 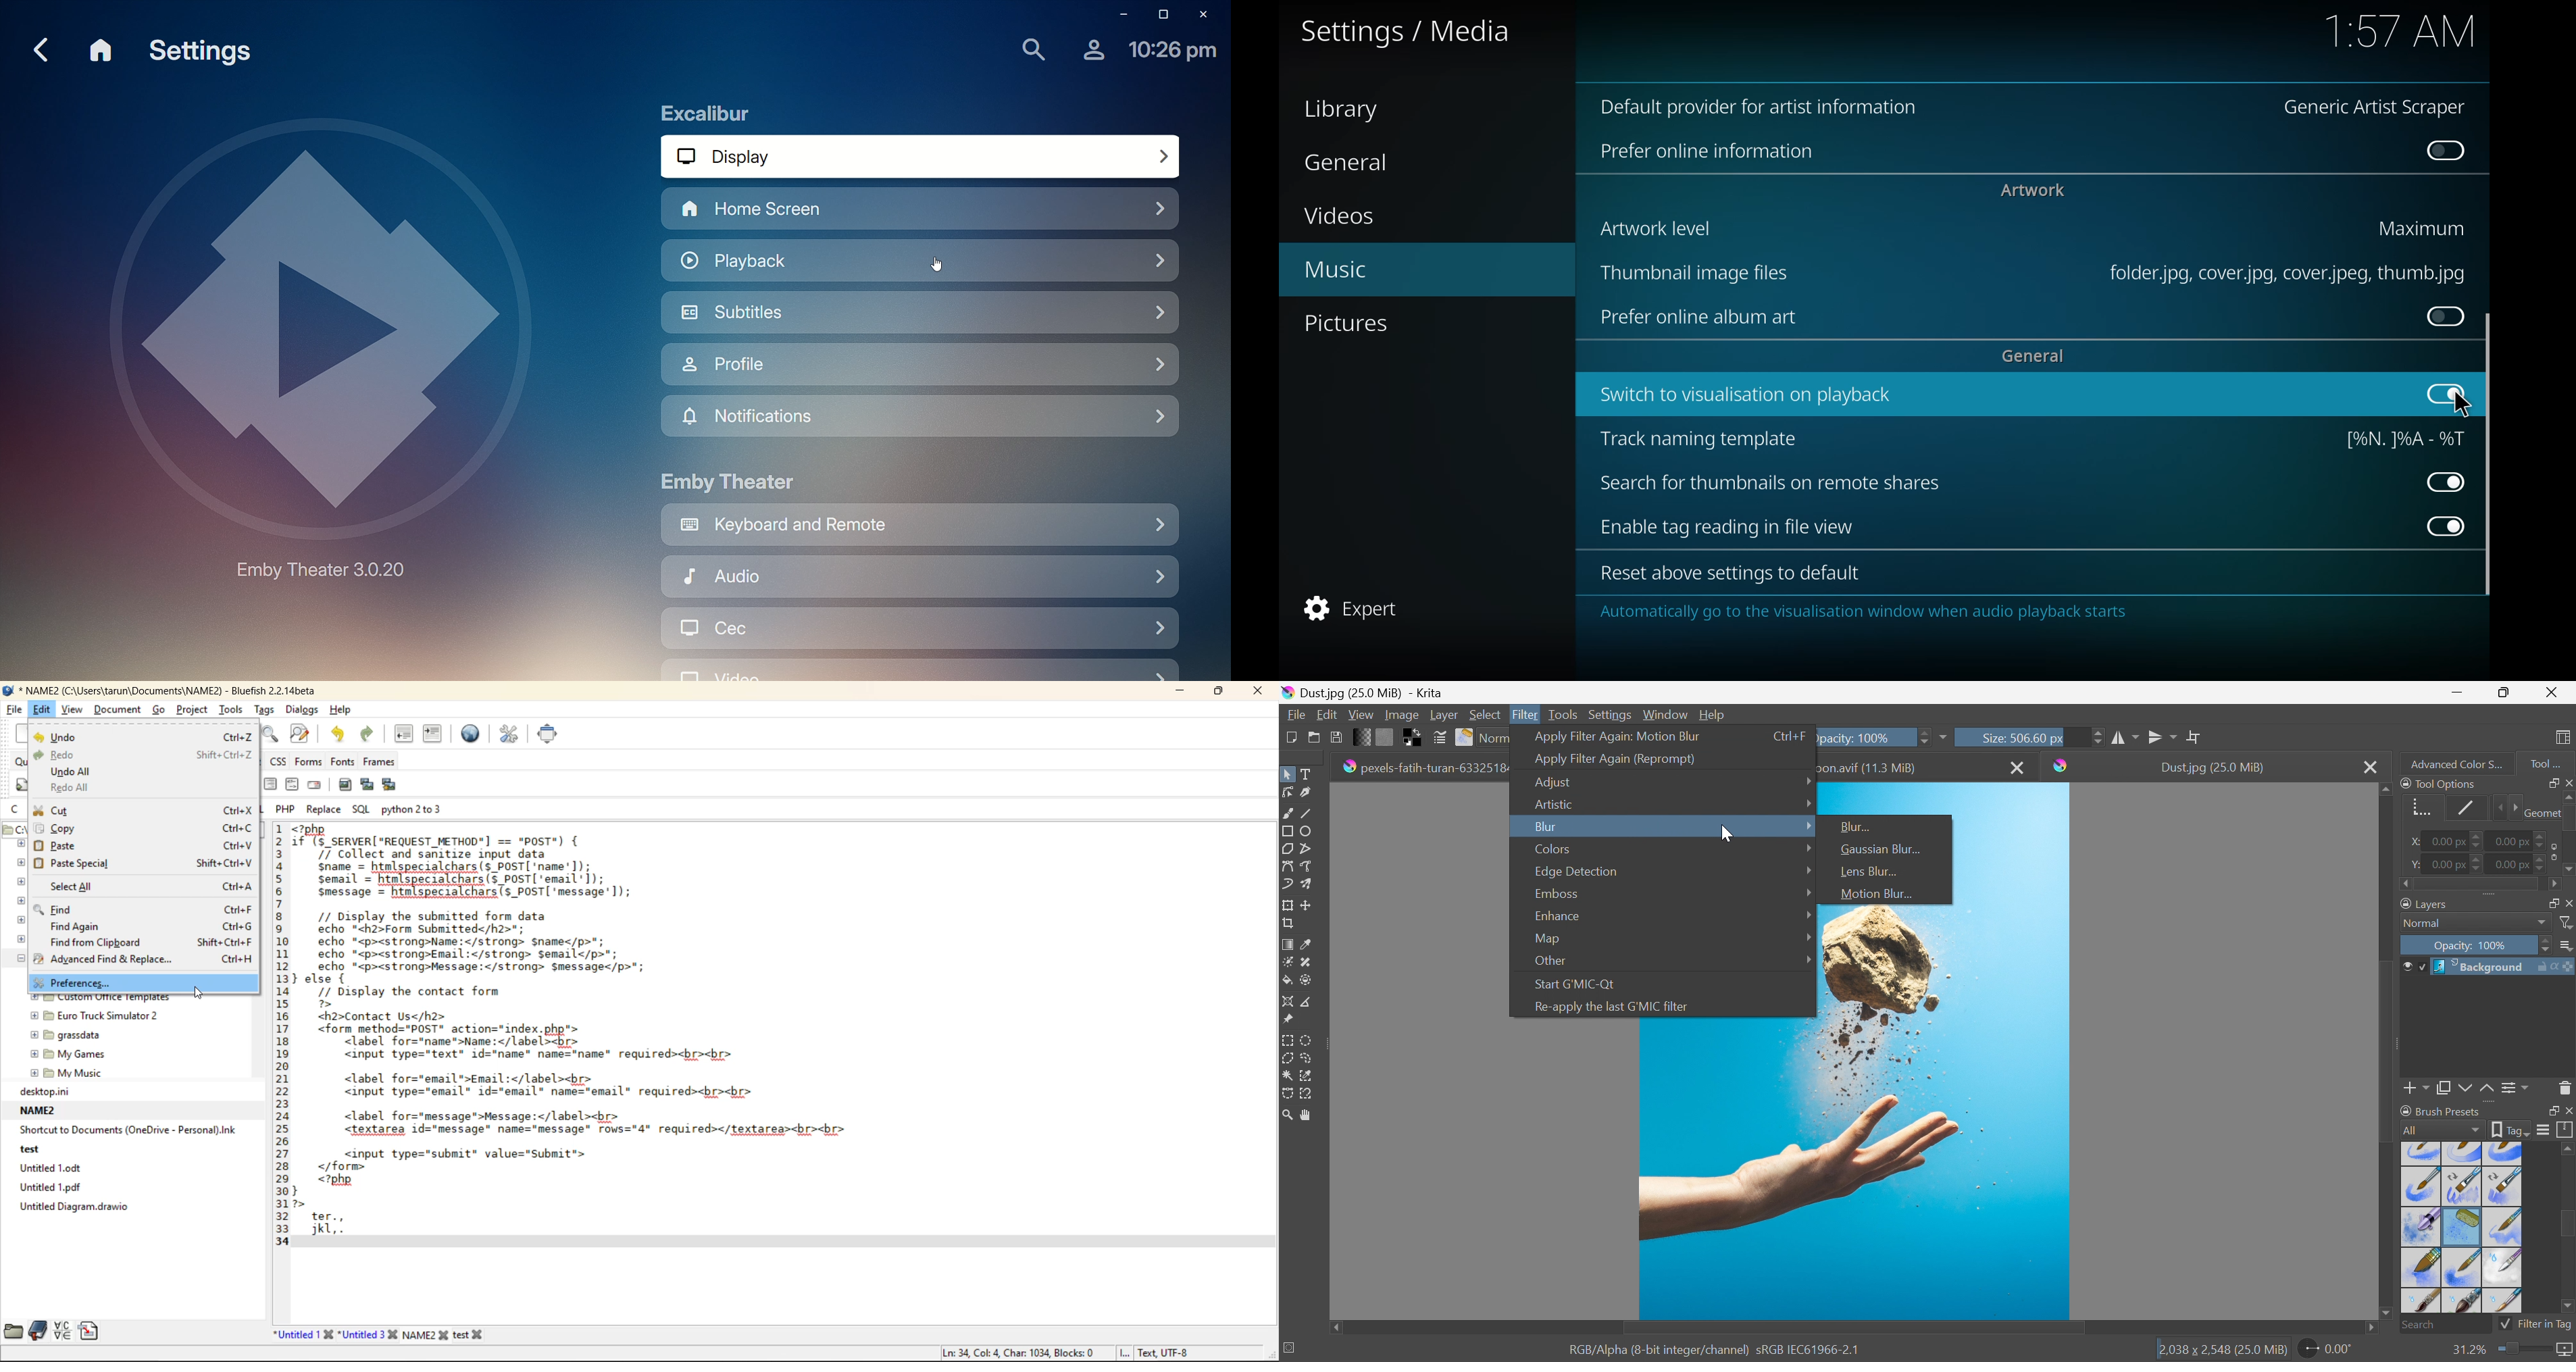 I want to click on artwork level, so click(x=1651, y=227).